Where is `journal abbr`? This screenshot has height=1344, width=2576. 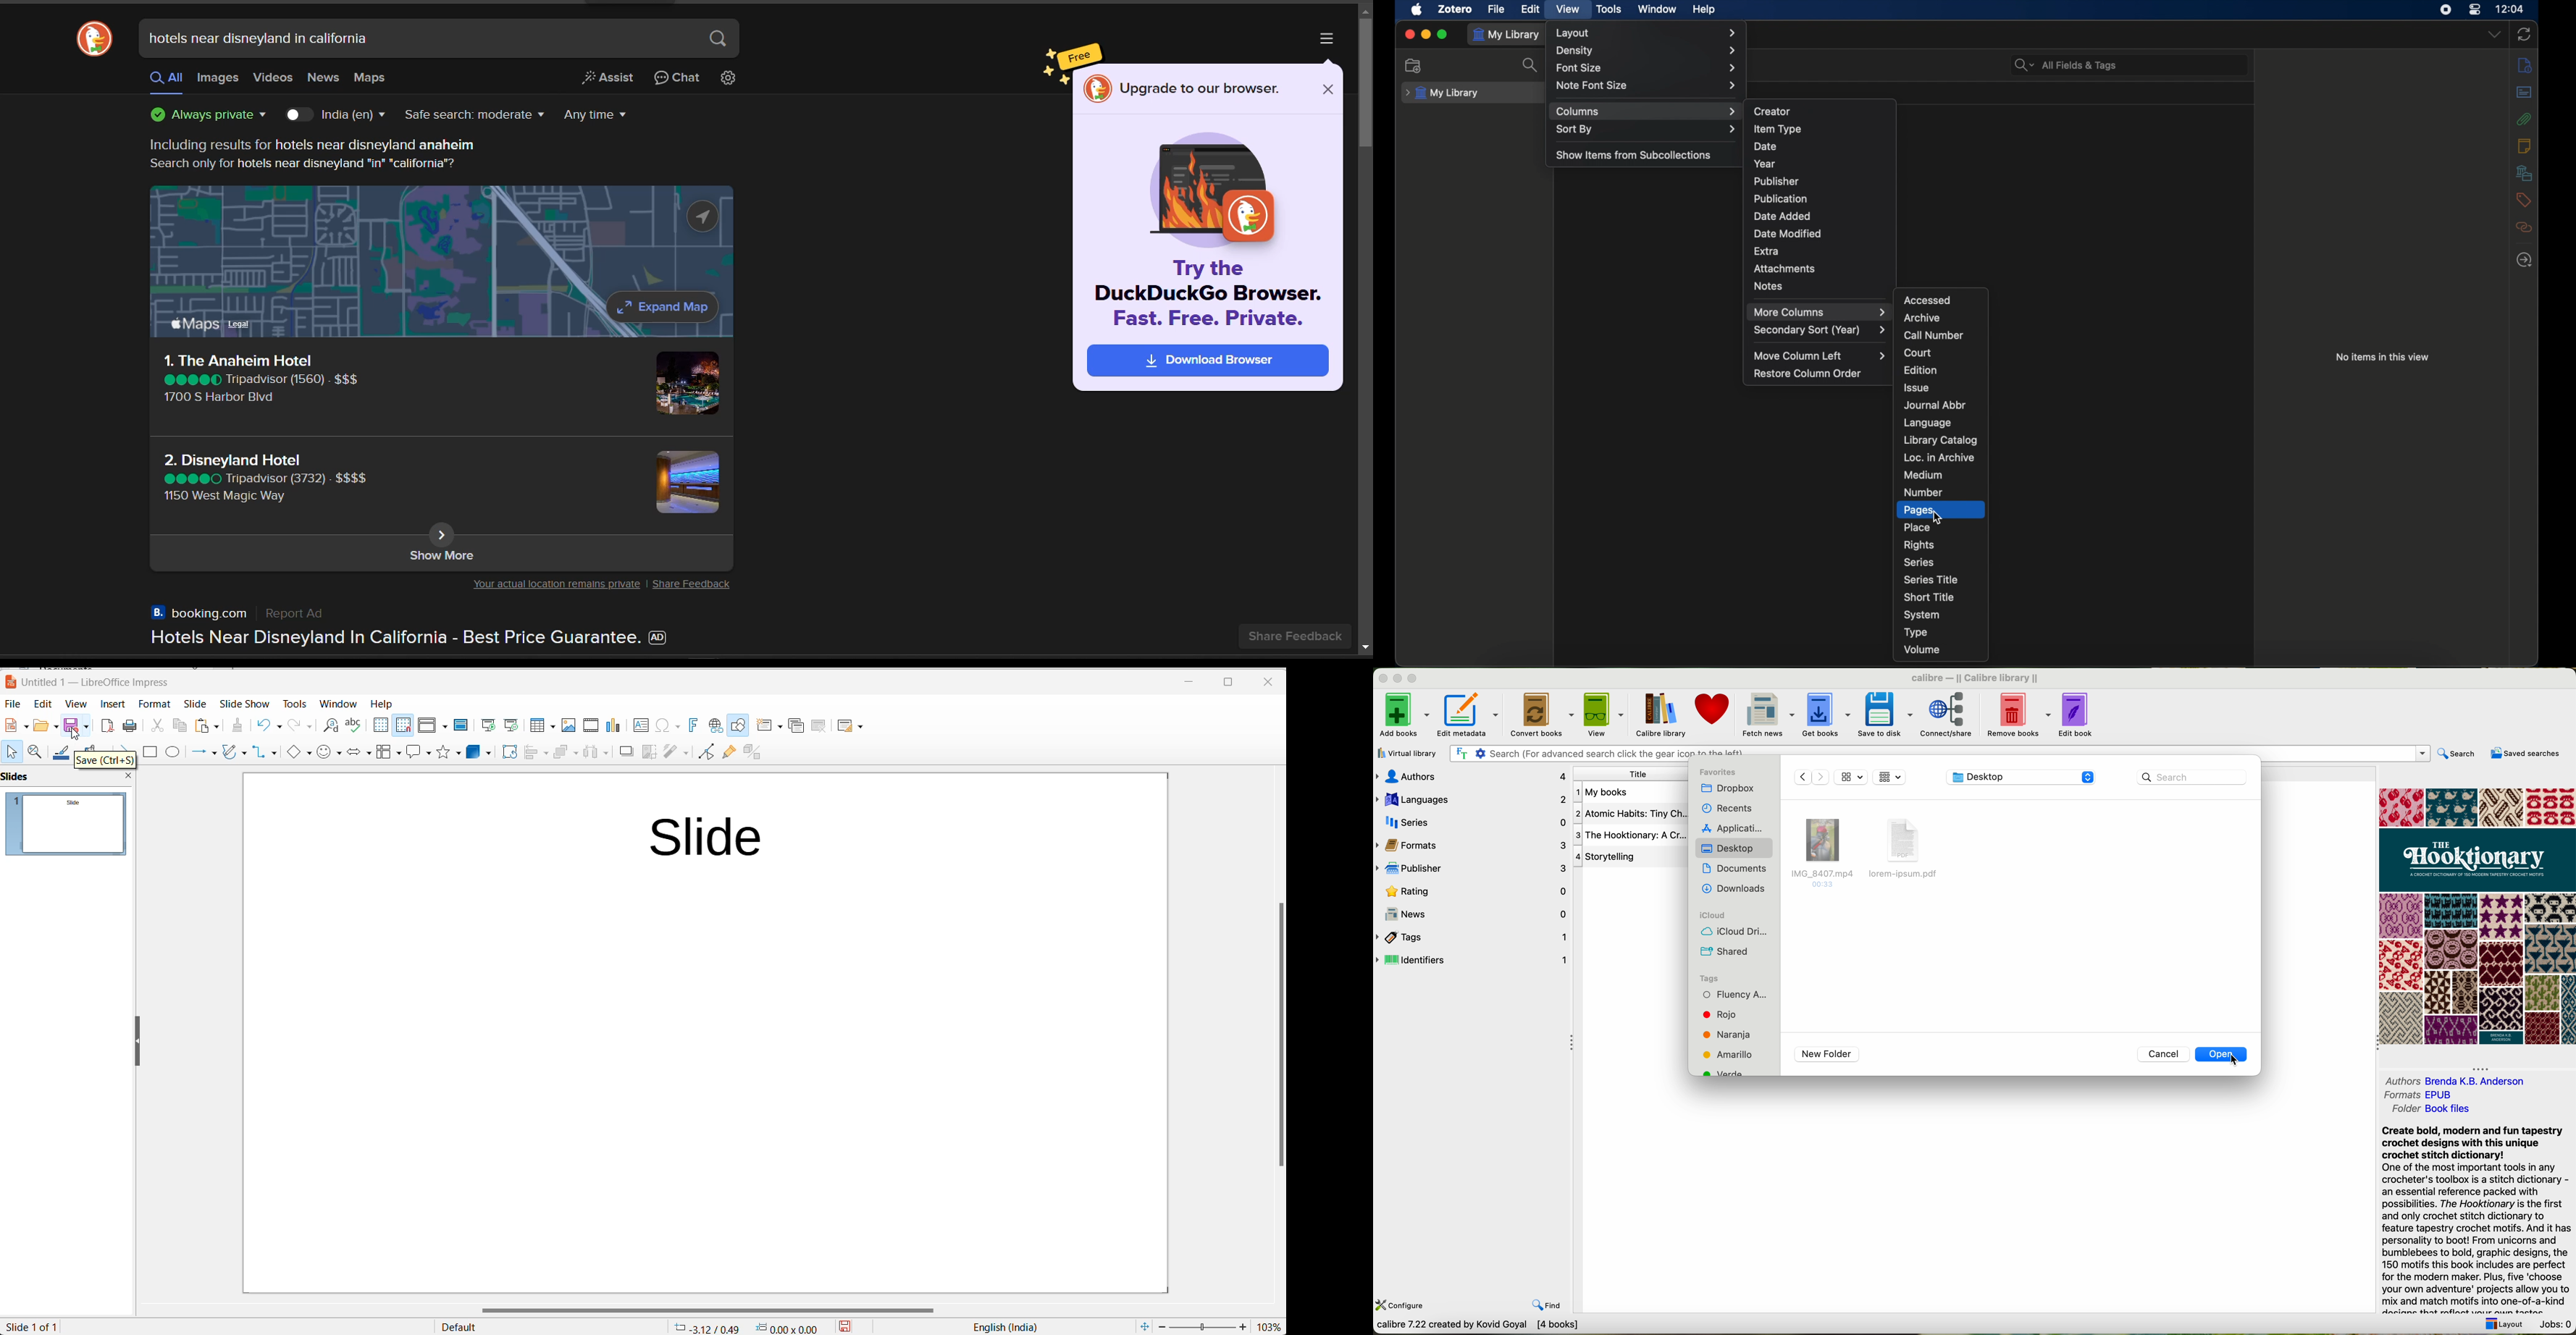
journal abbr is located at coordinates (1936, 405).